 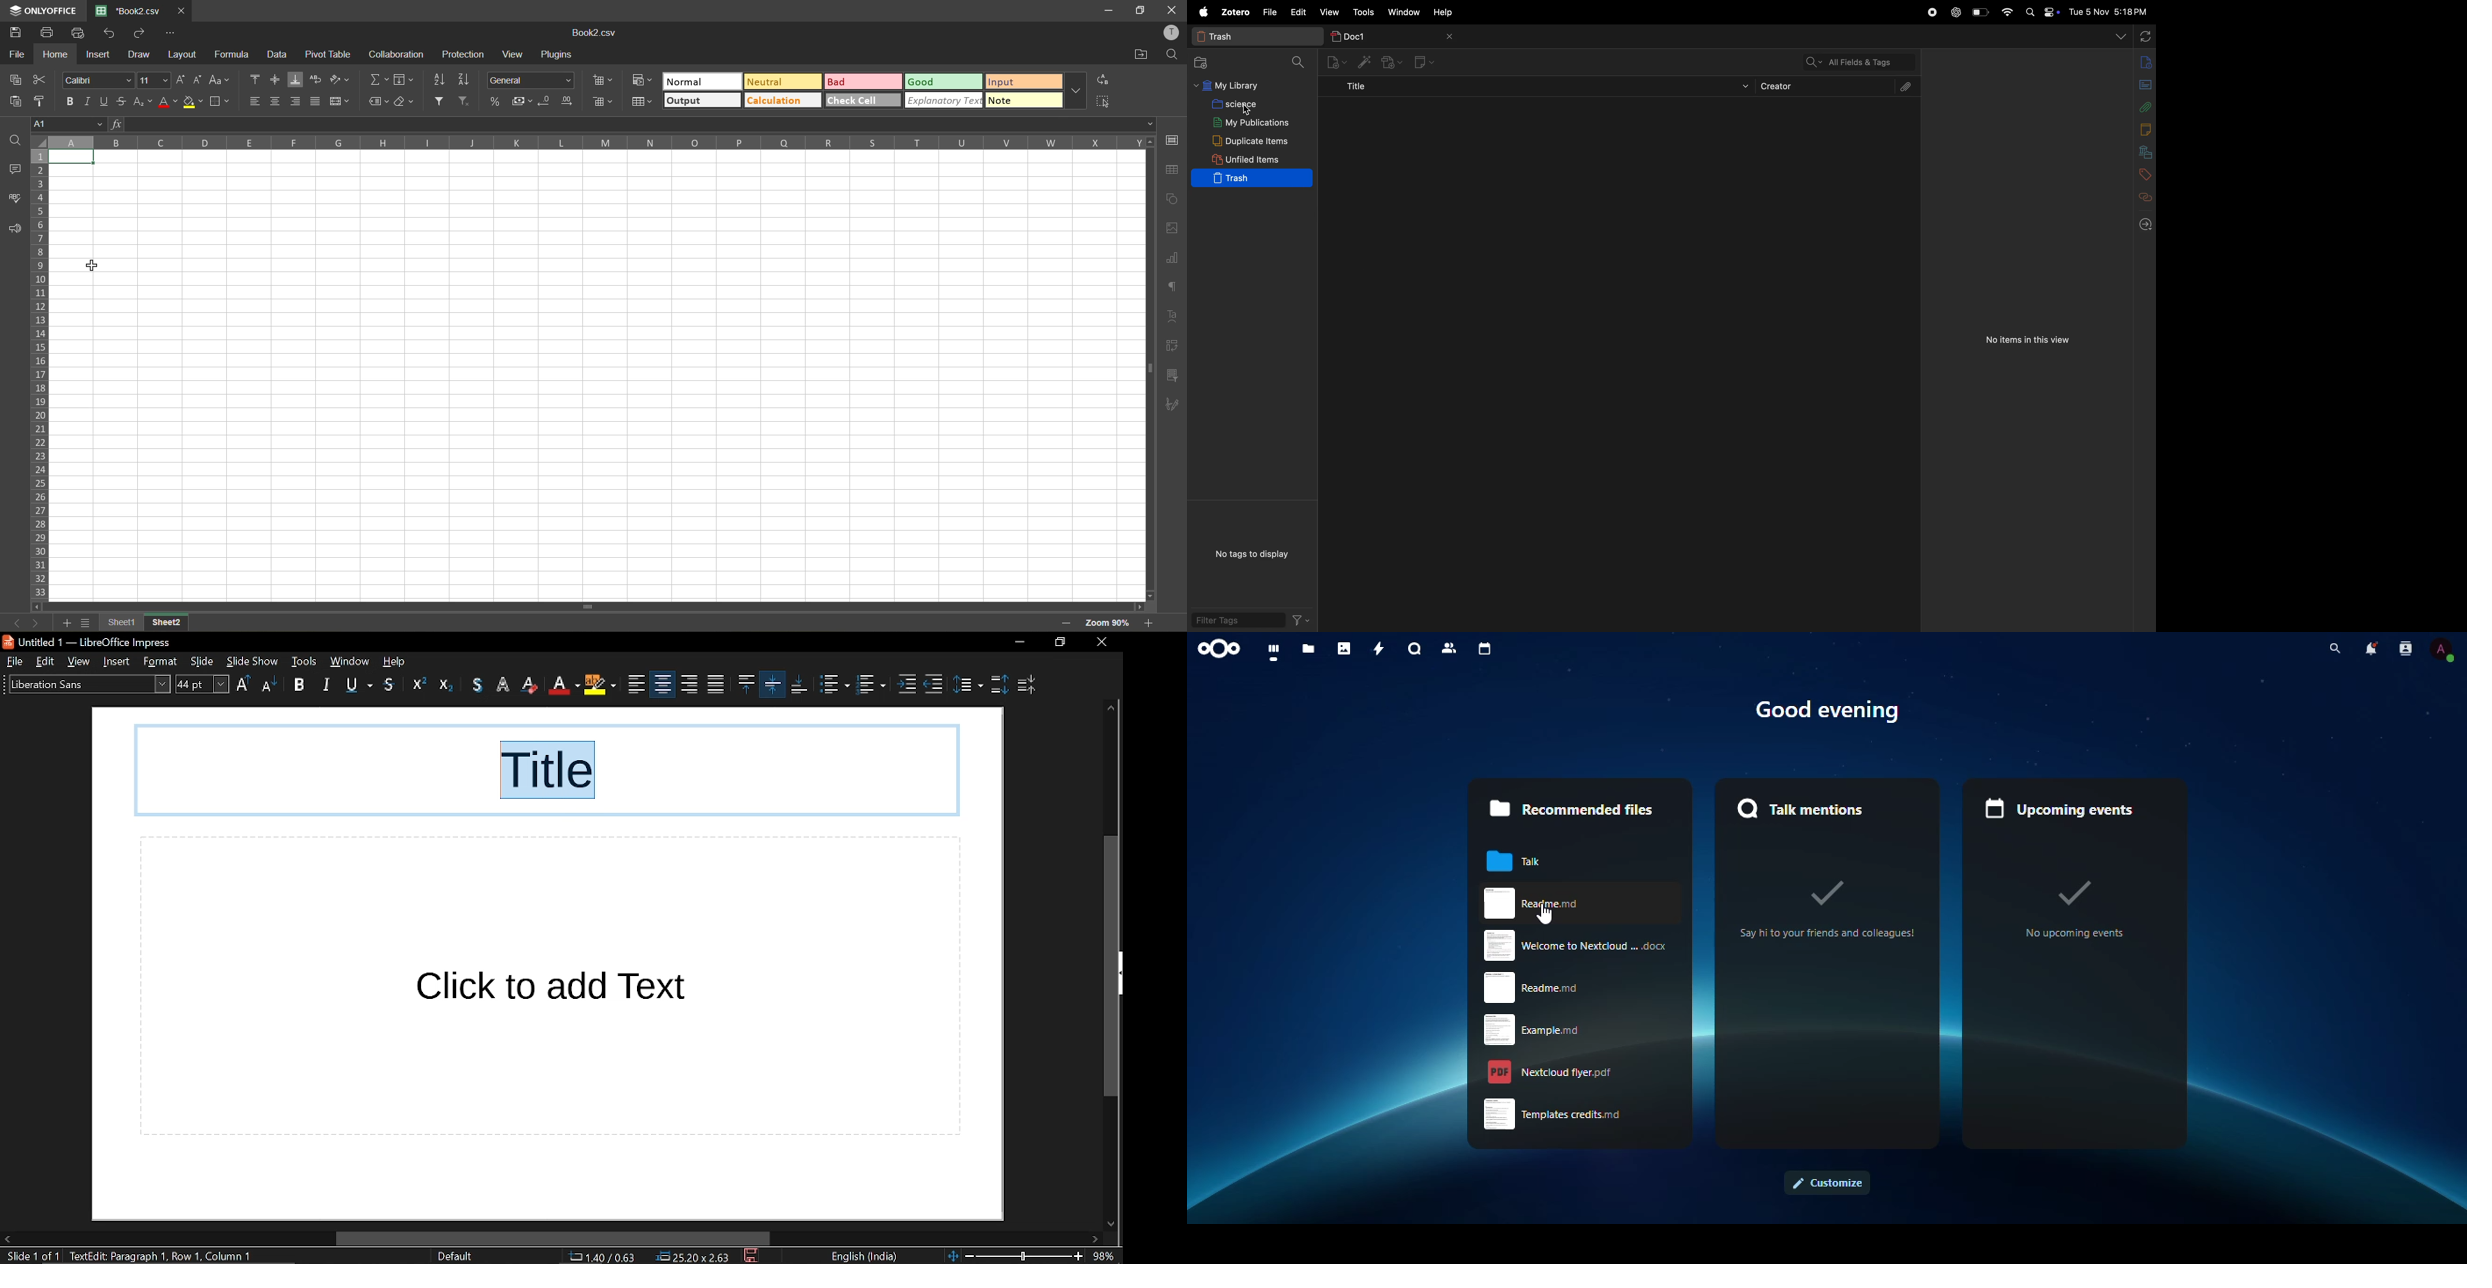 I want to click on align left, so click(x=255, y=102).